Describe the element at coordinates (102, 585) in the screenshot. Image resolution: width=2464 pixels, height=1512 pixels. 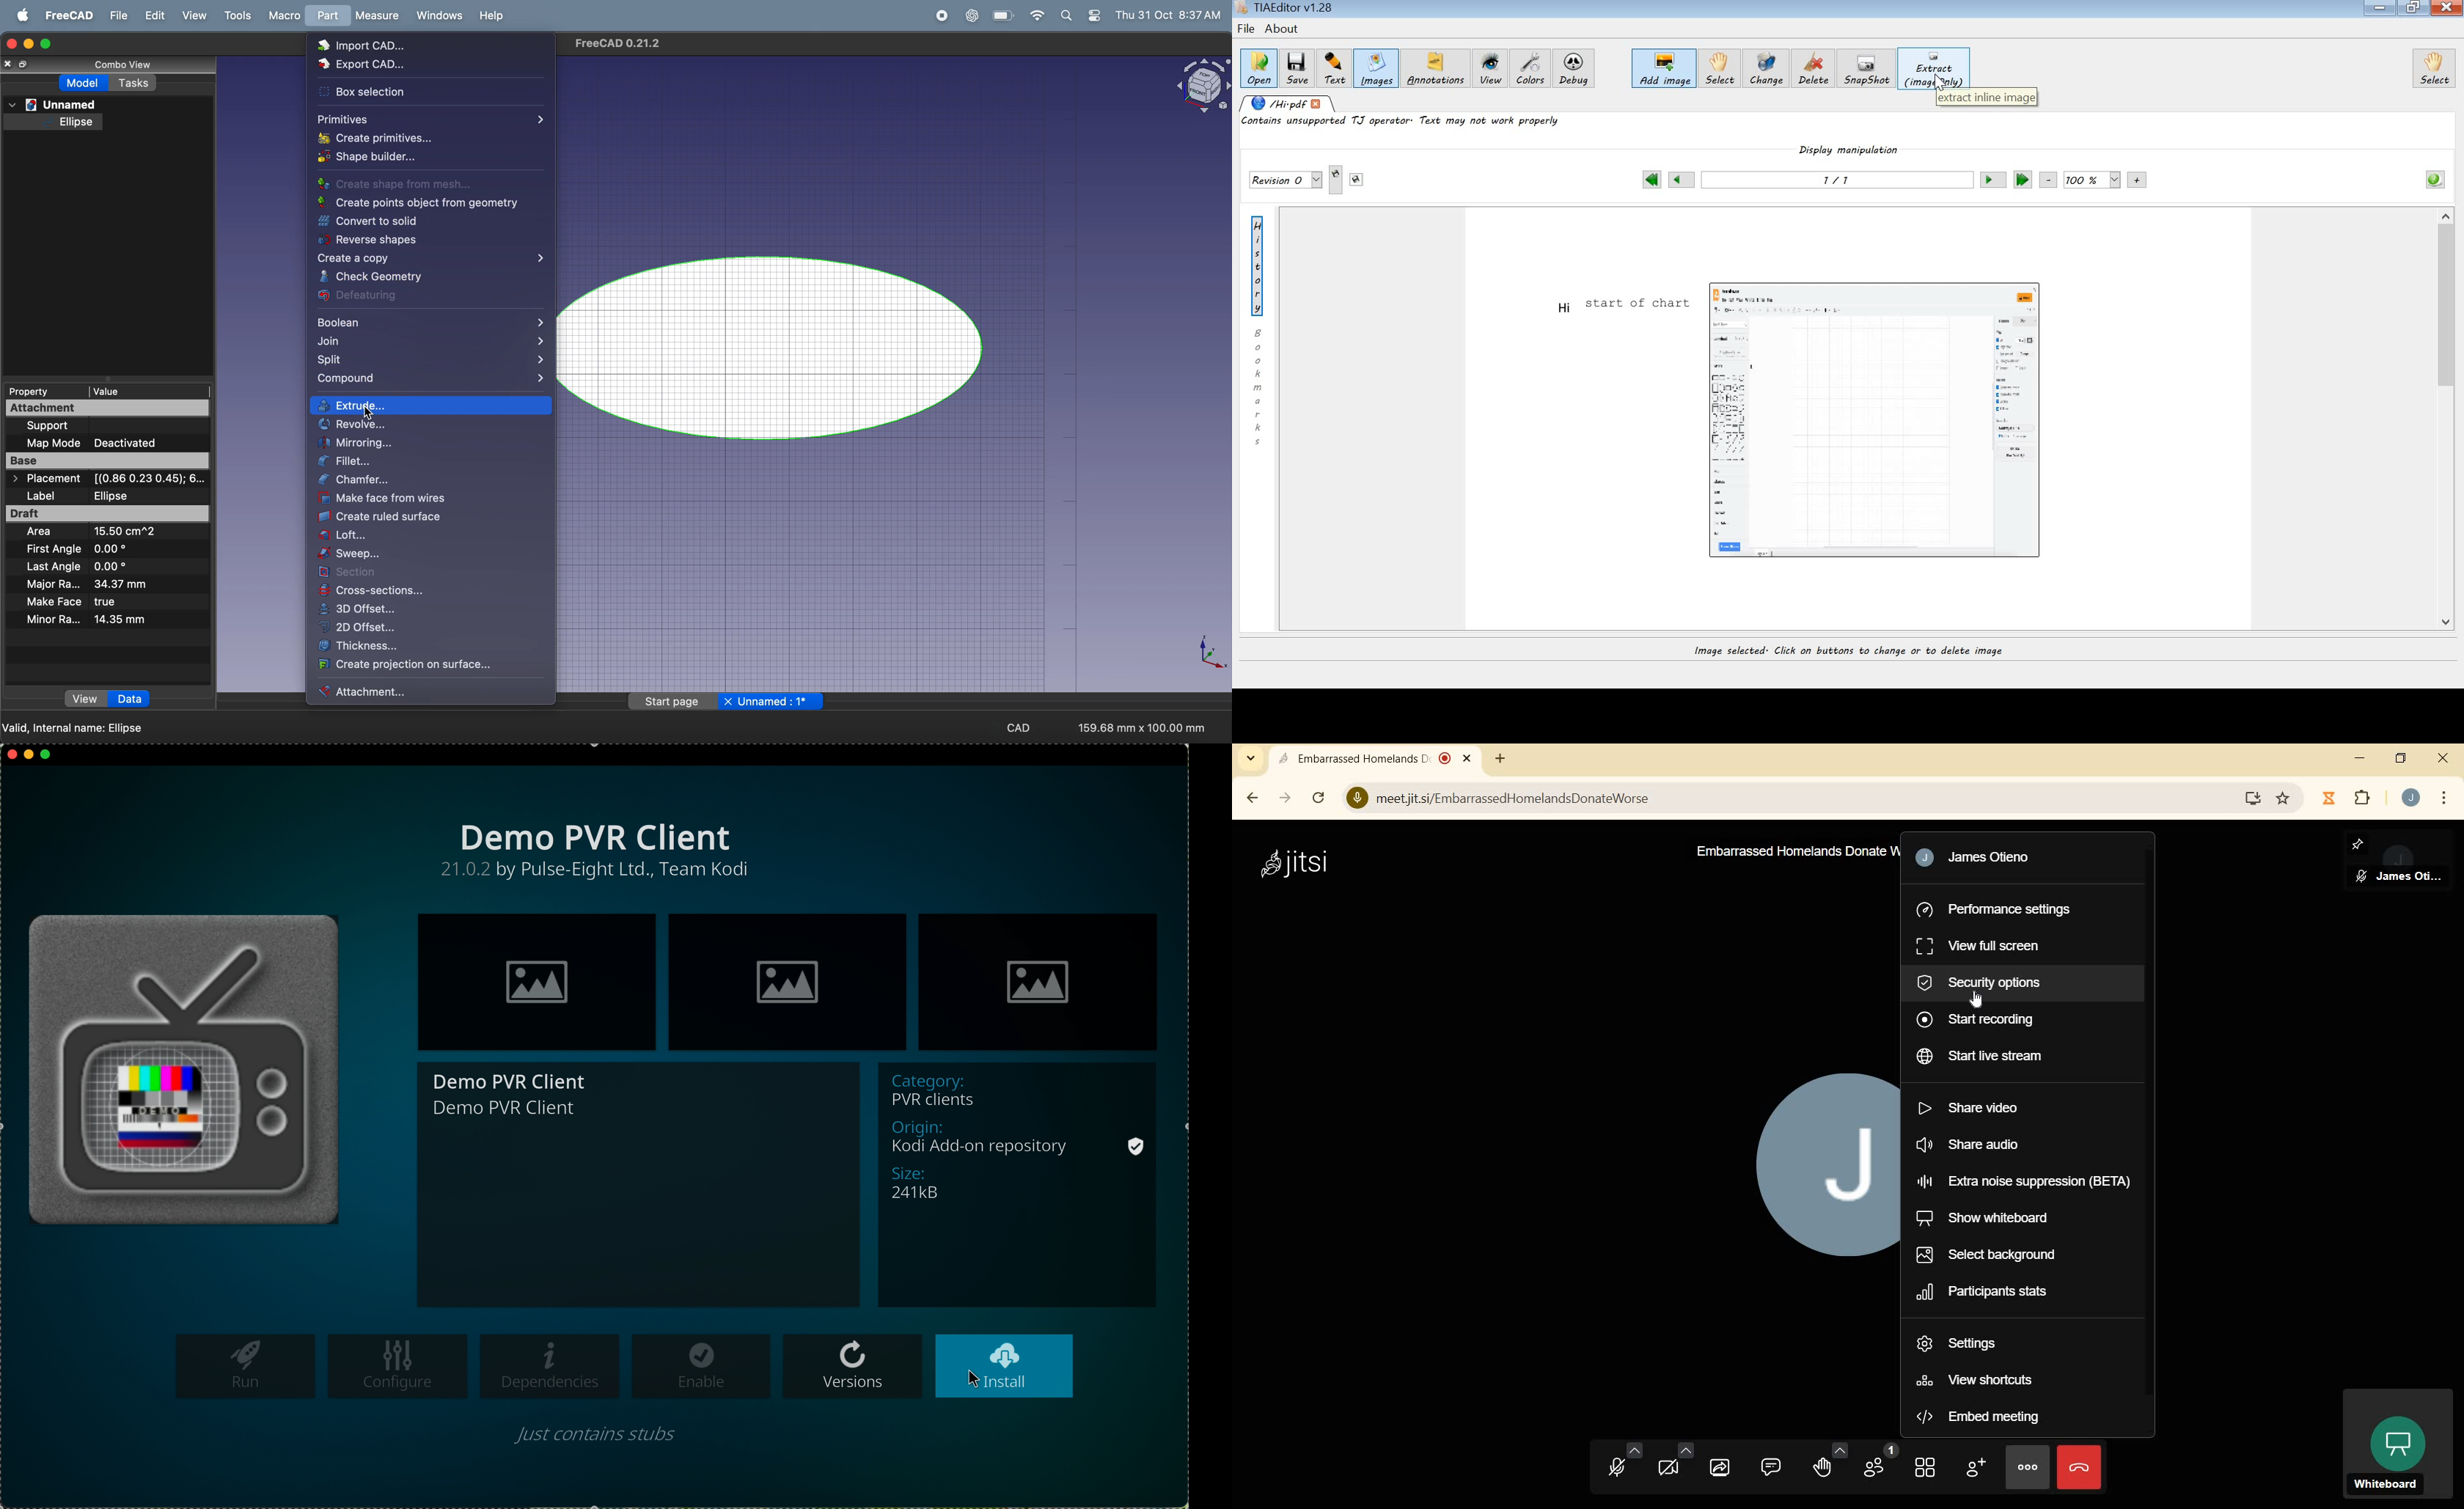
I see `major radius` at that location.